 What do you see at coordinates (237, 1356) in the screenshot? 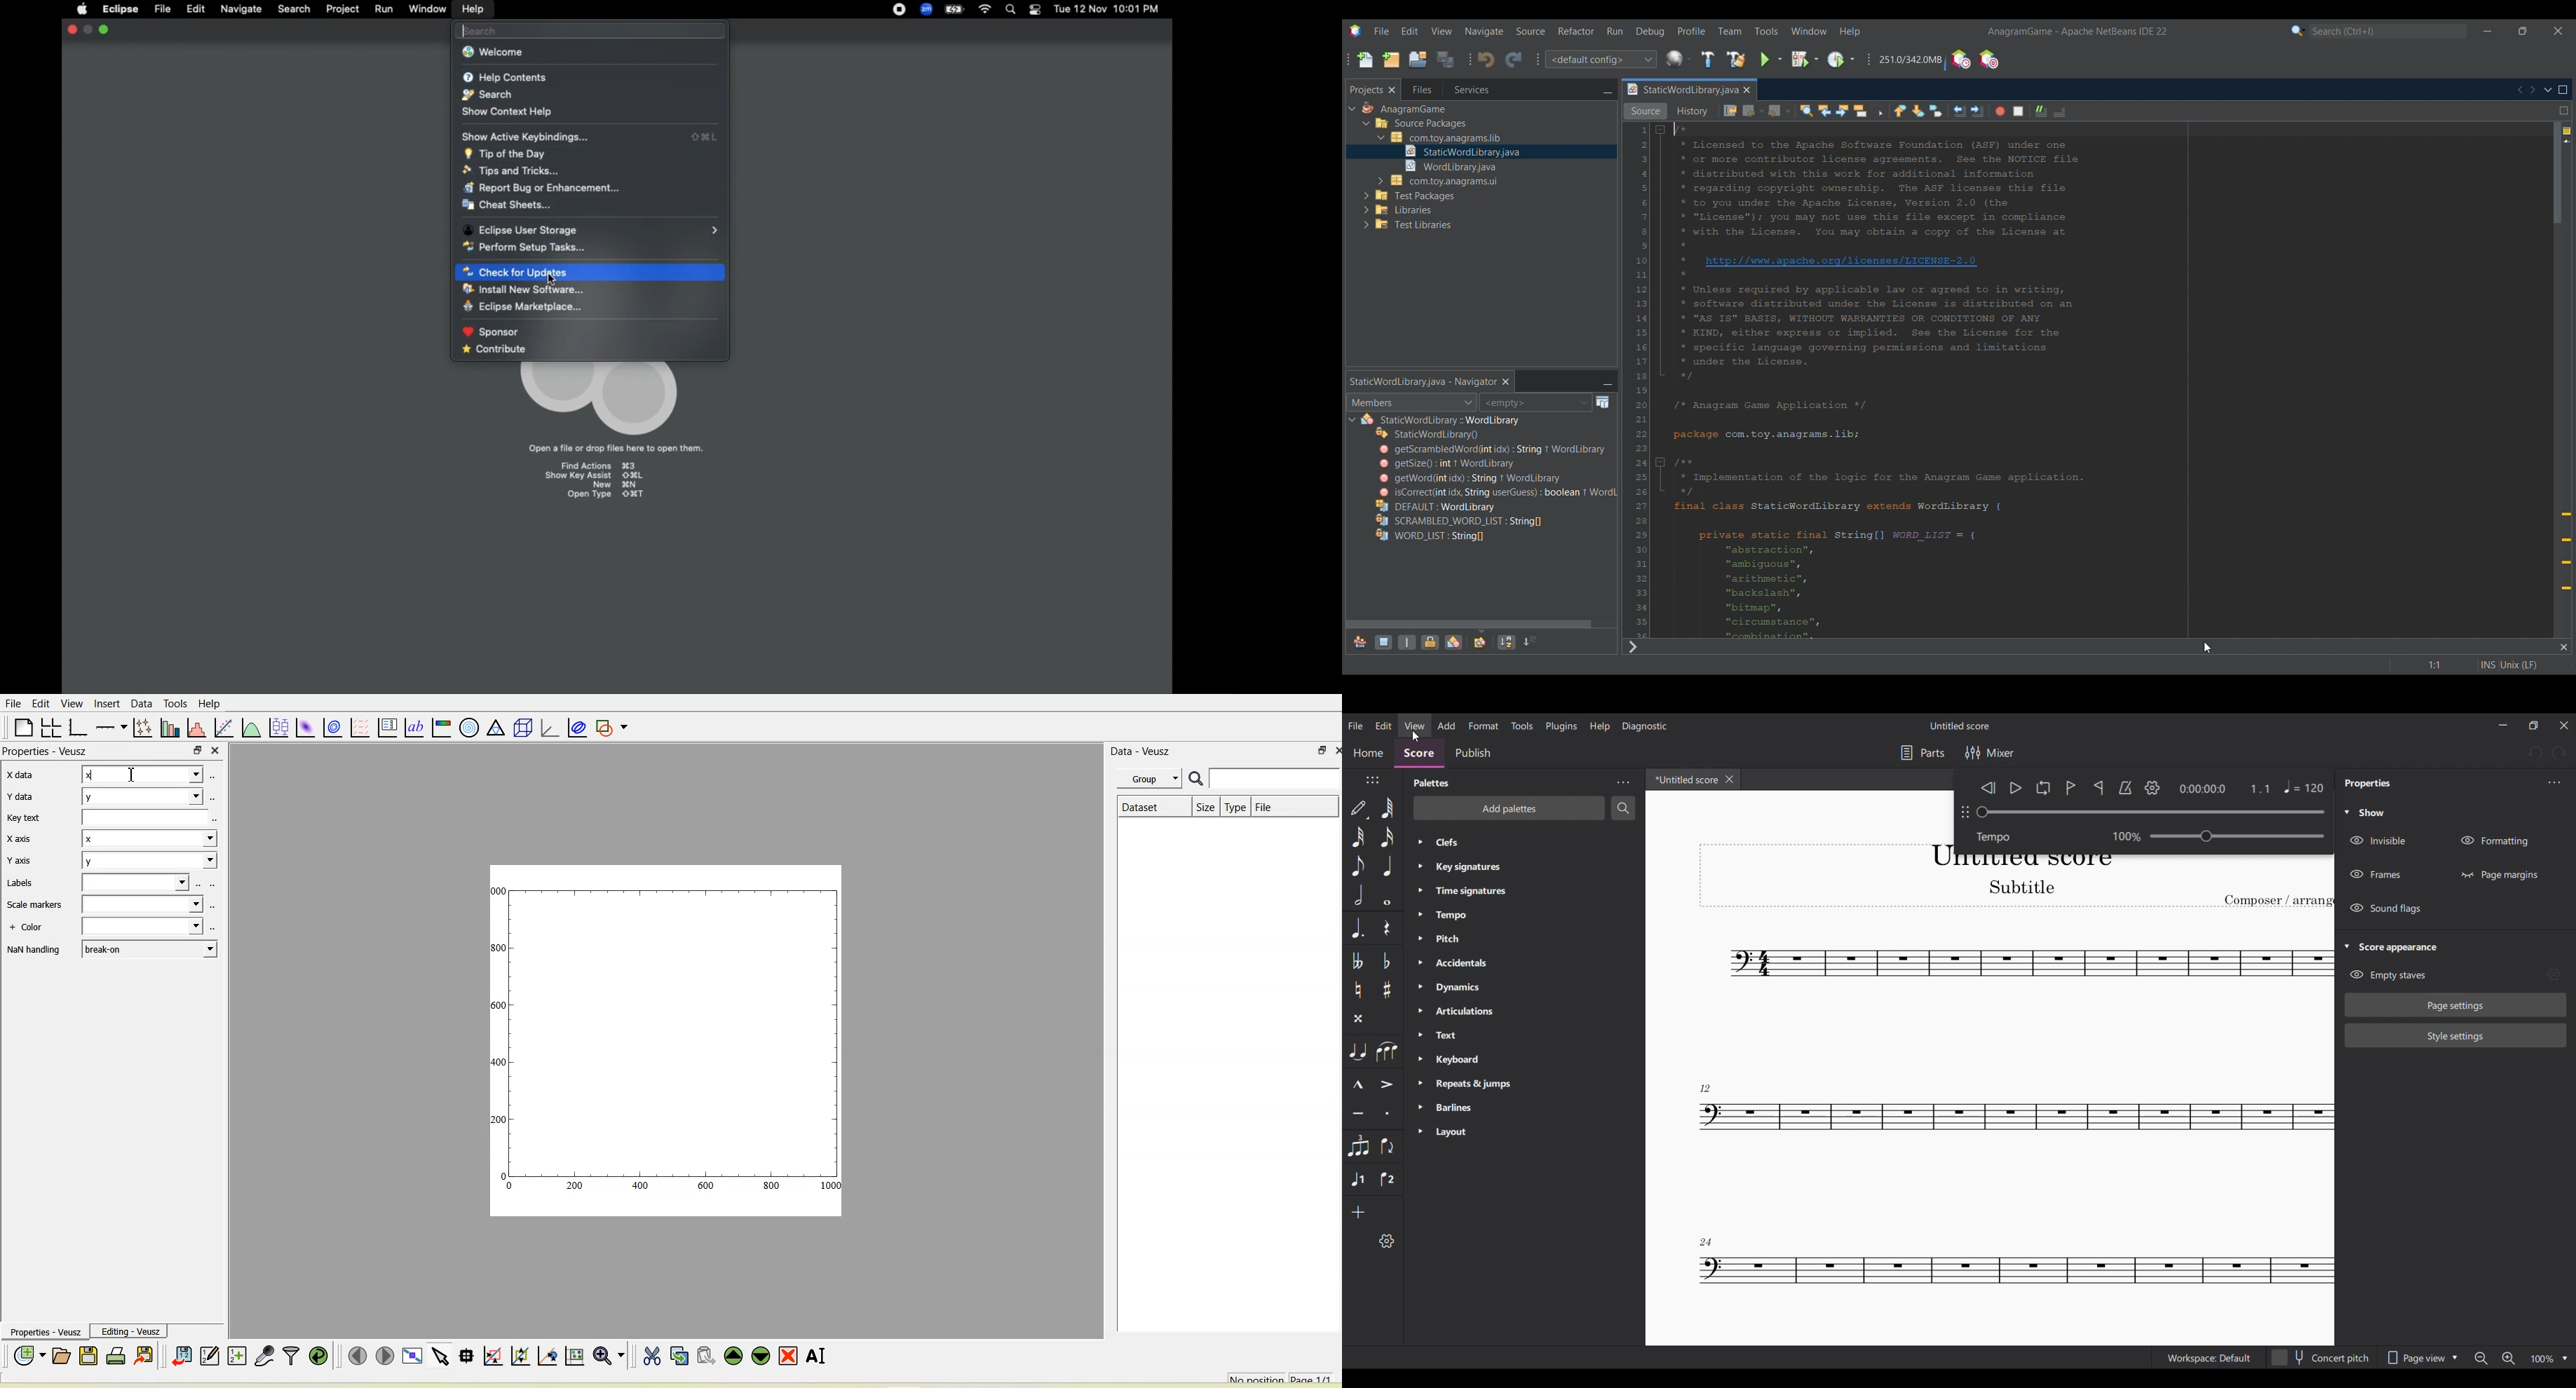
I see `Create new datasets using ranges, parametrically or as functions of existing datasets` at bounding box center [237, 1356].